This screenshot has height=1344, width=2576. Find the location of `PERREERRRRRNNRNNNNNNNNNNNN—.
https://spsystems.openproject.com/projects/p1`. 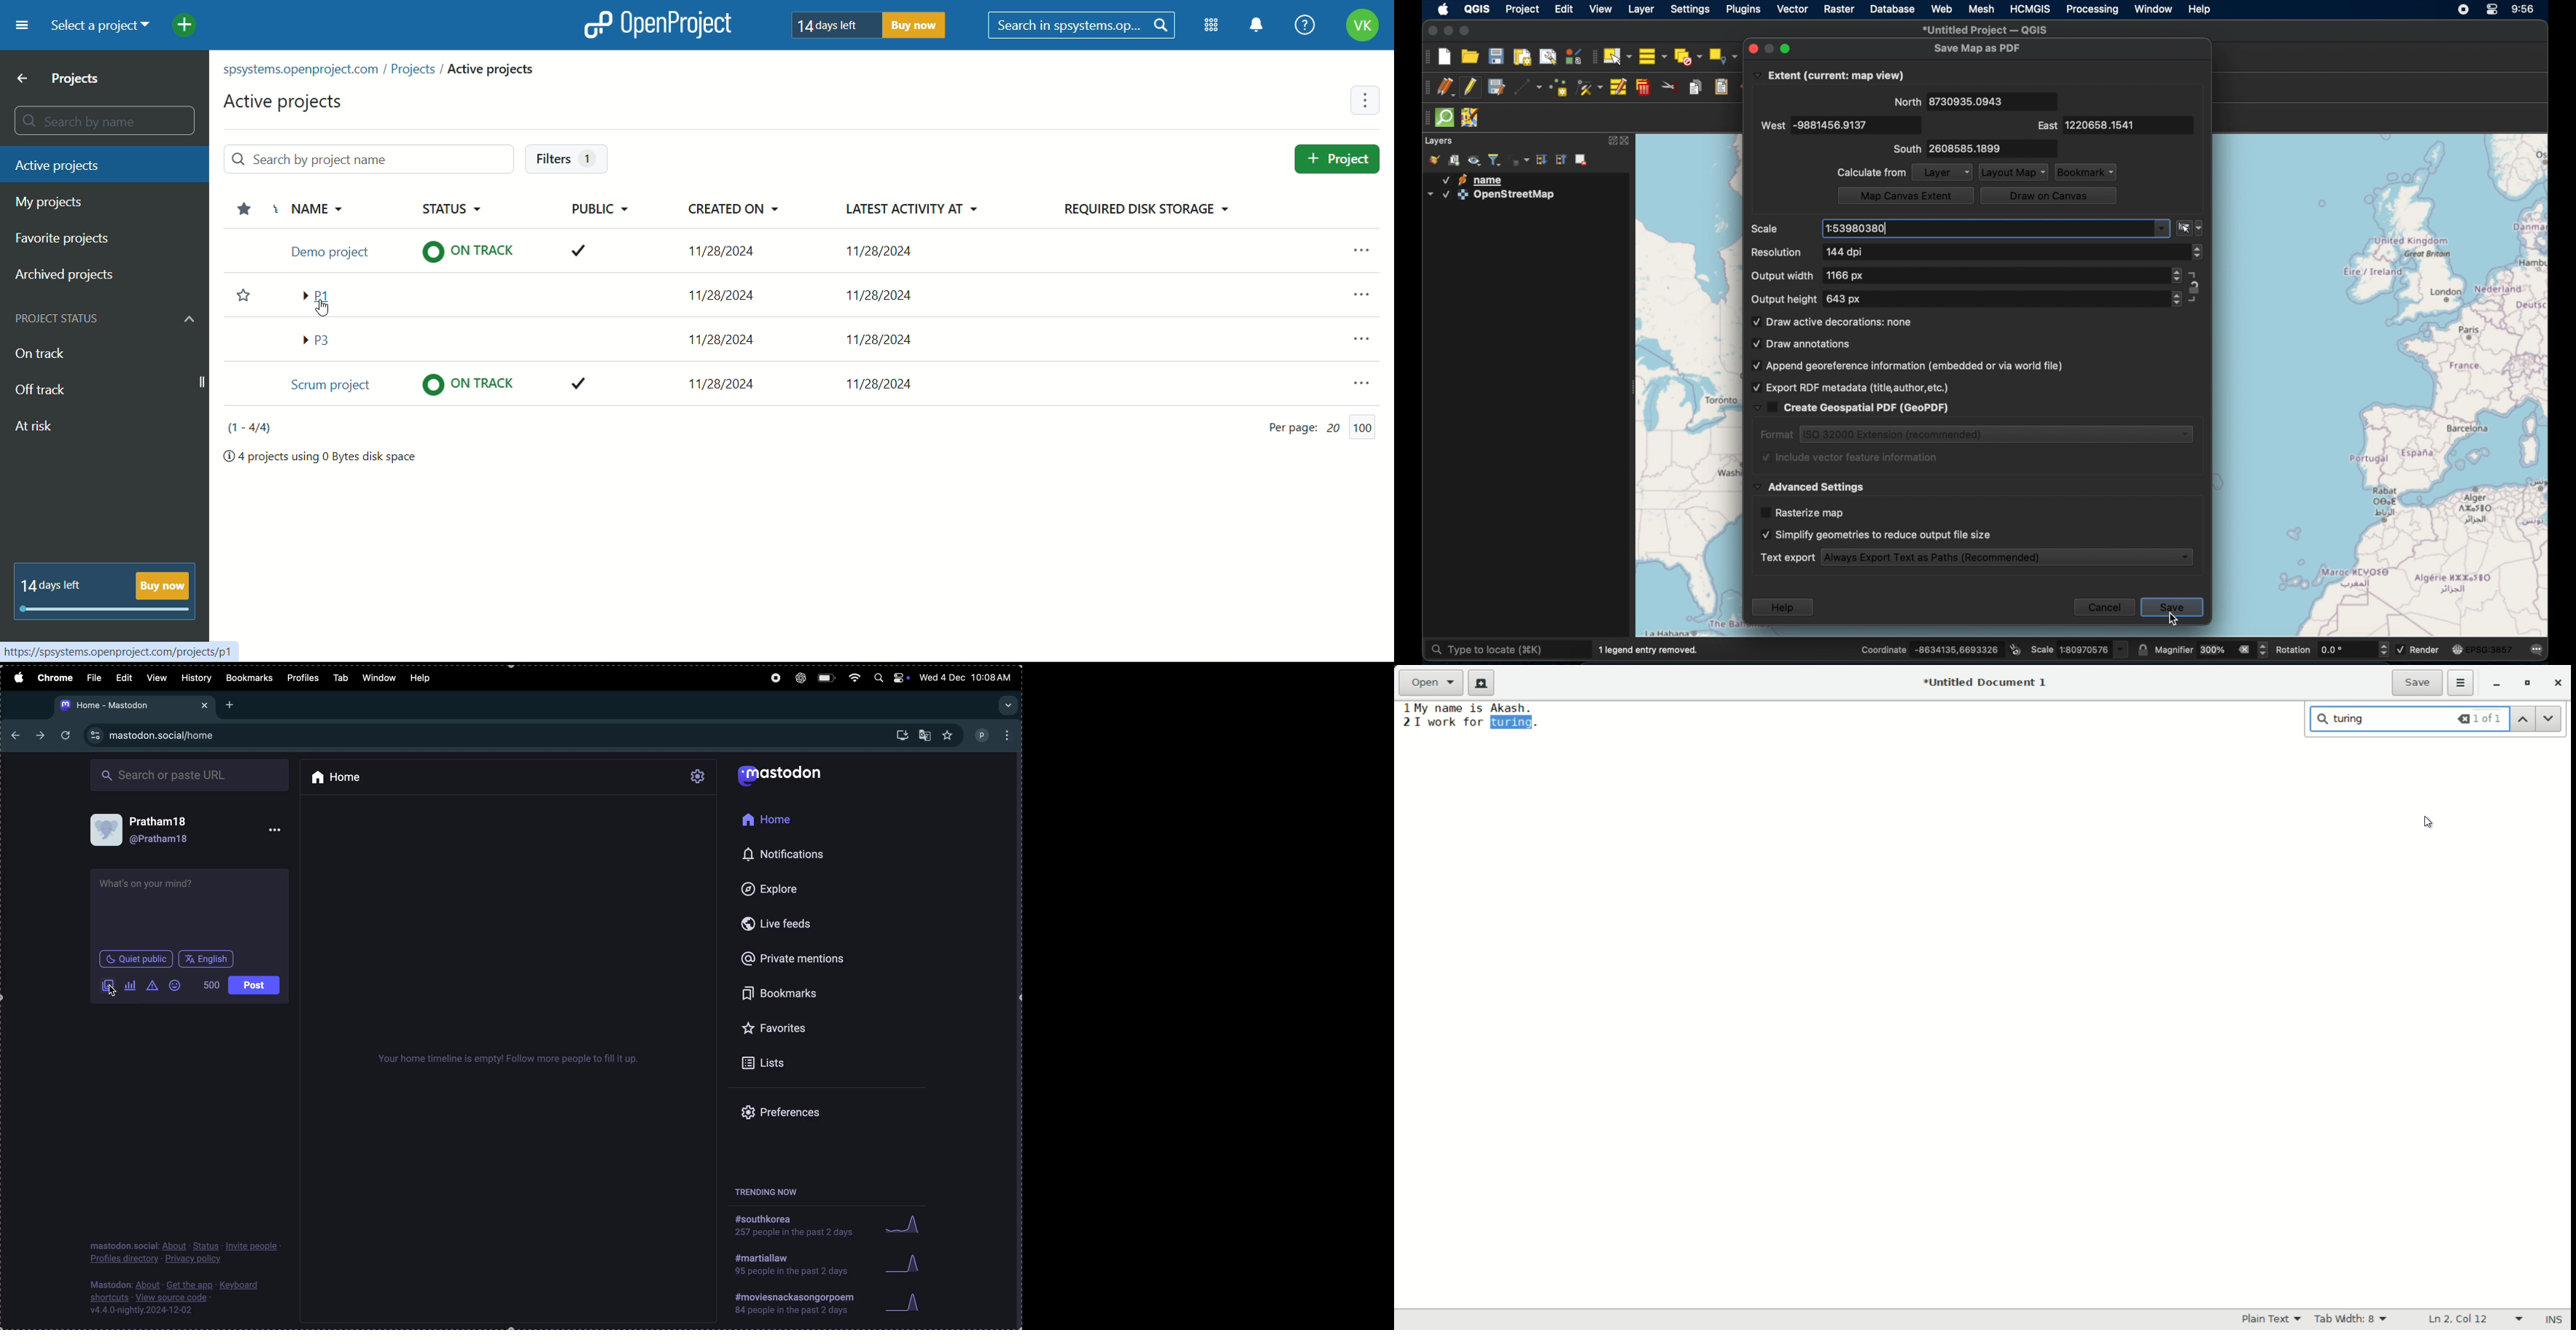

PERREERRRRRNNRNNNNNNNNNNNN—.
https://spsystems.openproject.com/projects/p1 is located at coordinates (119, 648).